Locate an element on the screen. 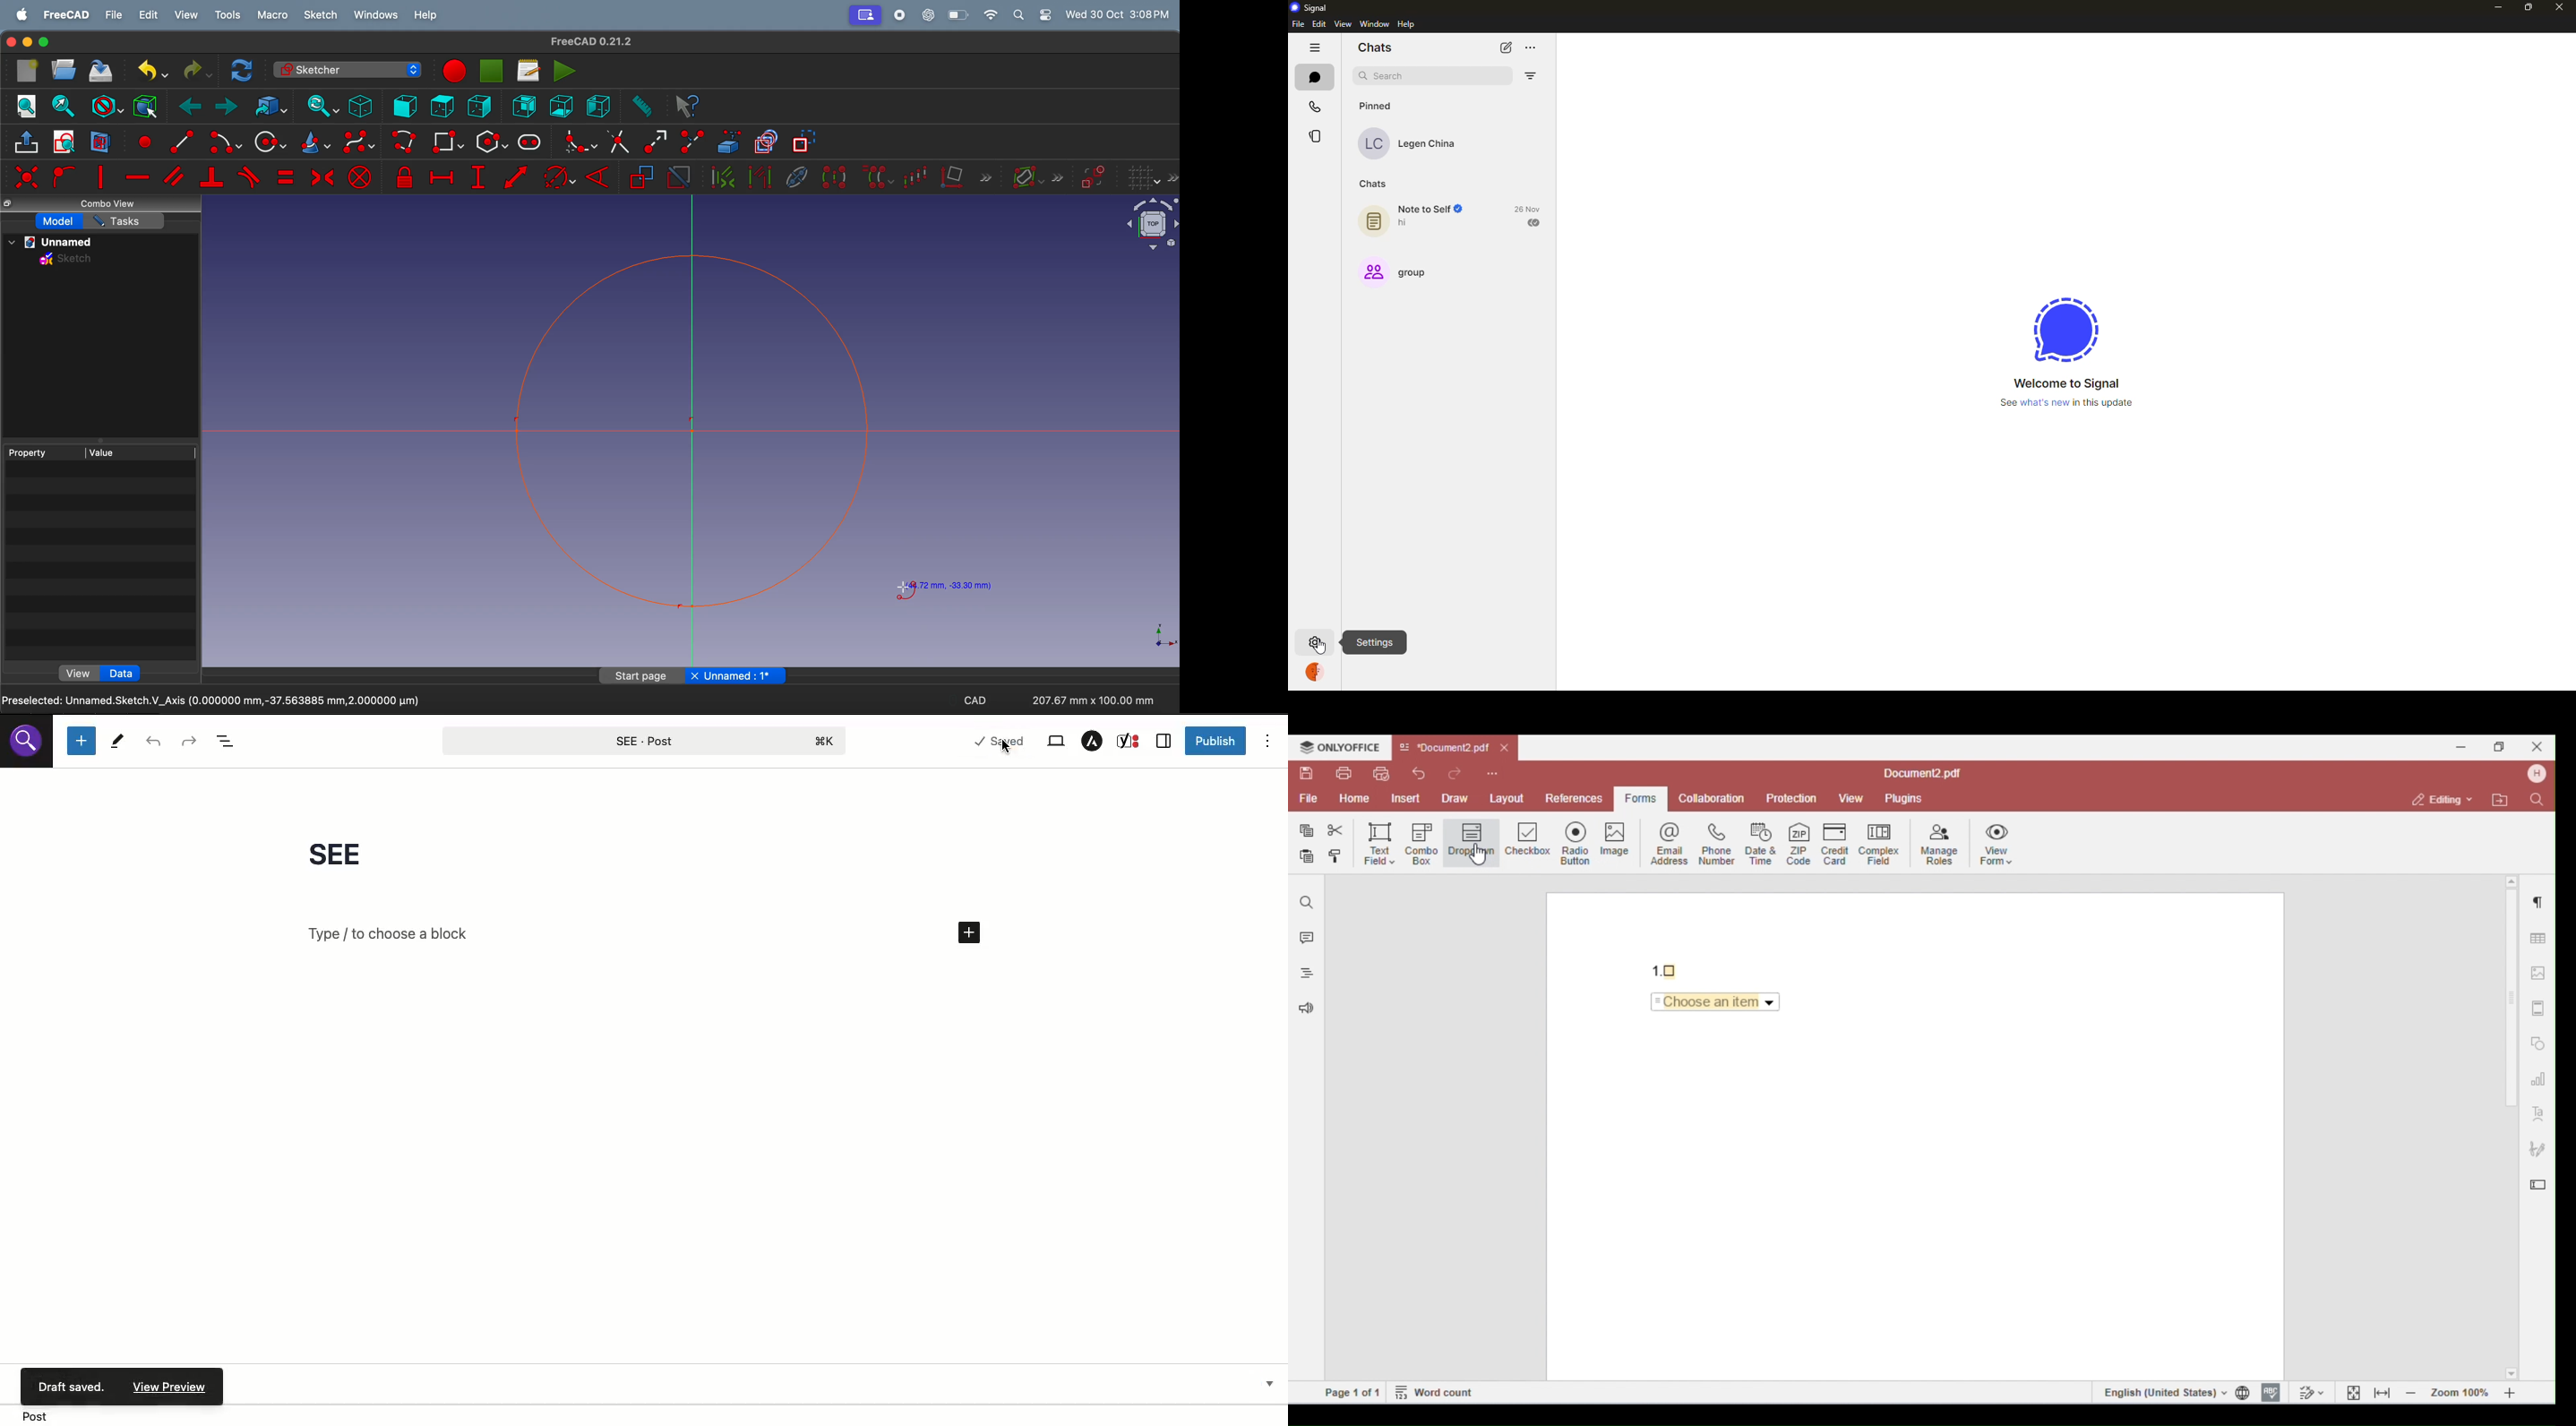 The image size is (2576, 1428). settings is located at coordinates (1317, 644).